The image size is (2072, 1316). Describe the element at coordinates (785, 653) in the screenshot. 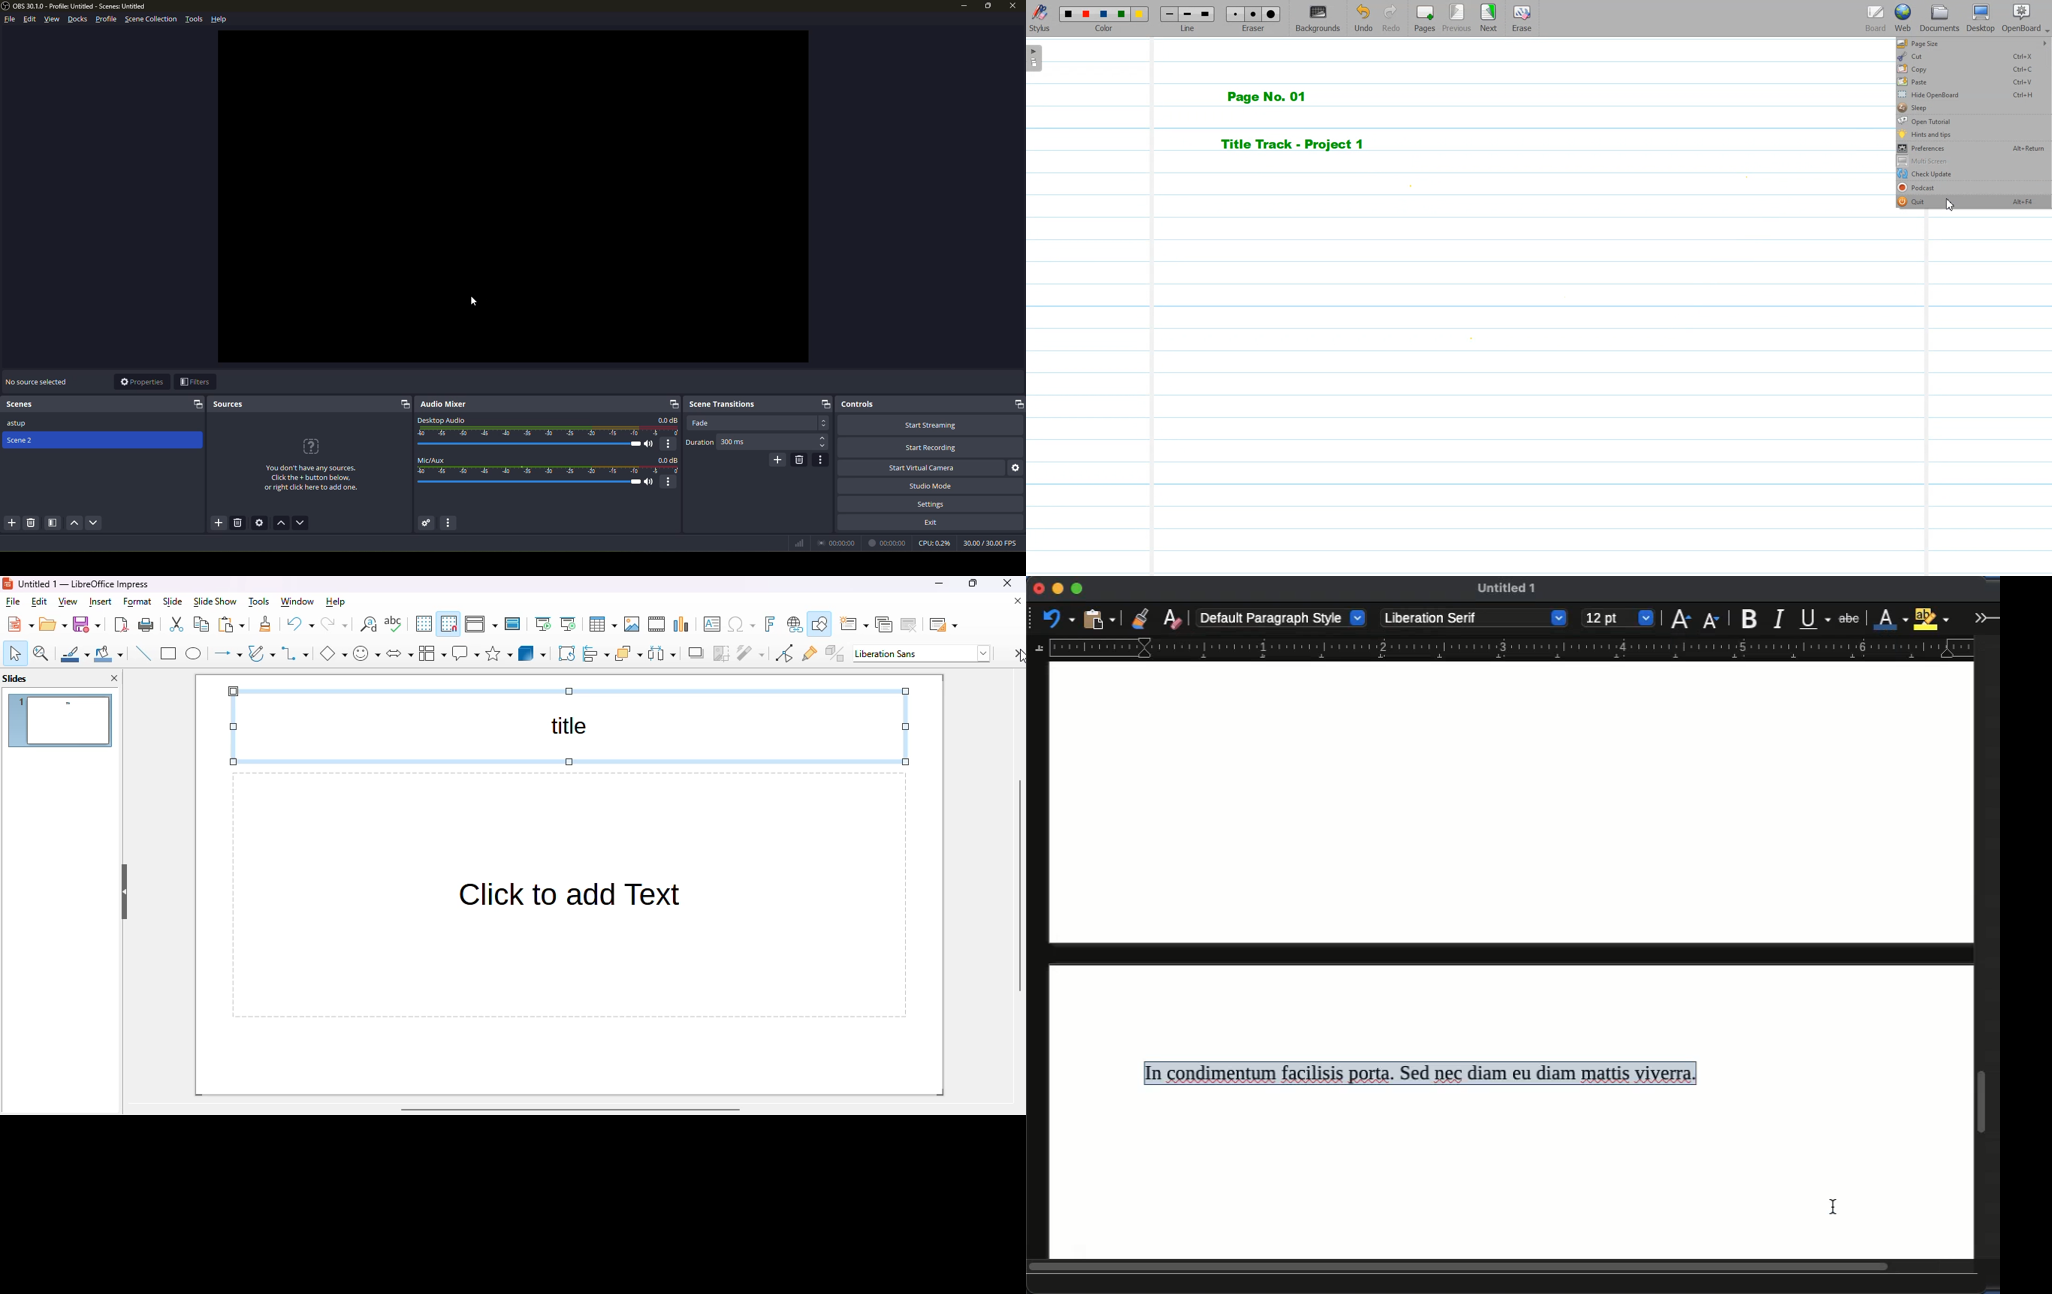

I see `toggle point edit mode` at that location.